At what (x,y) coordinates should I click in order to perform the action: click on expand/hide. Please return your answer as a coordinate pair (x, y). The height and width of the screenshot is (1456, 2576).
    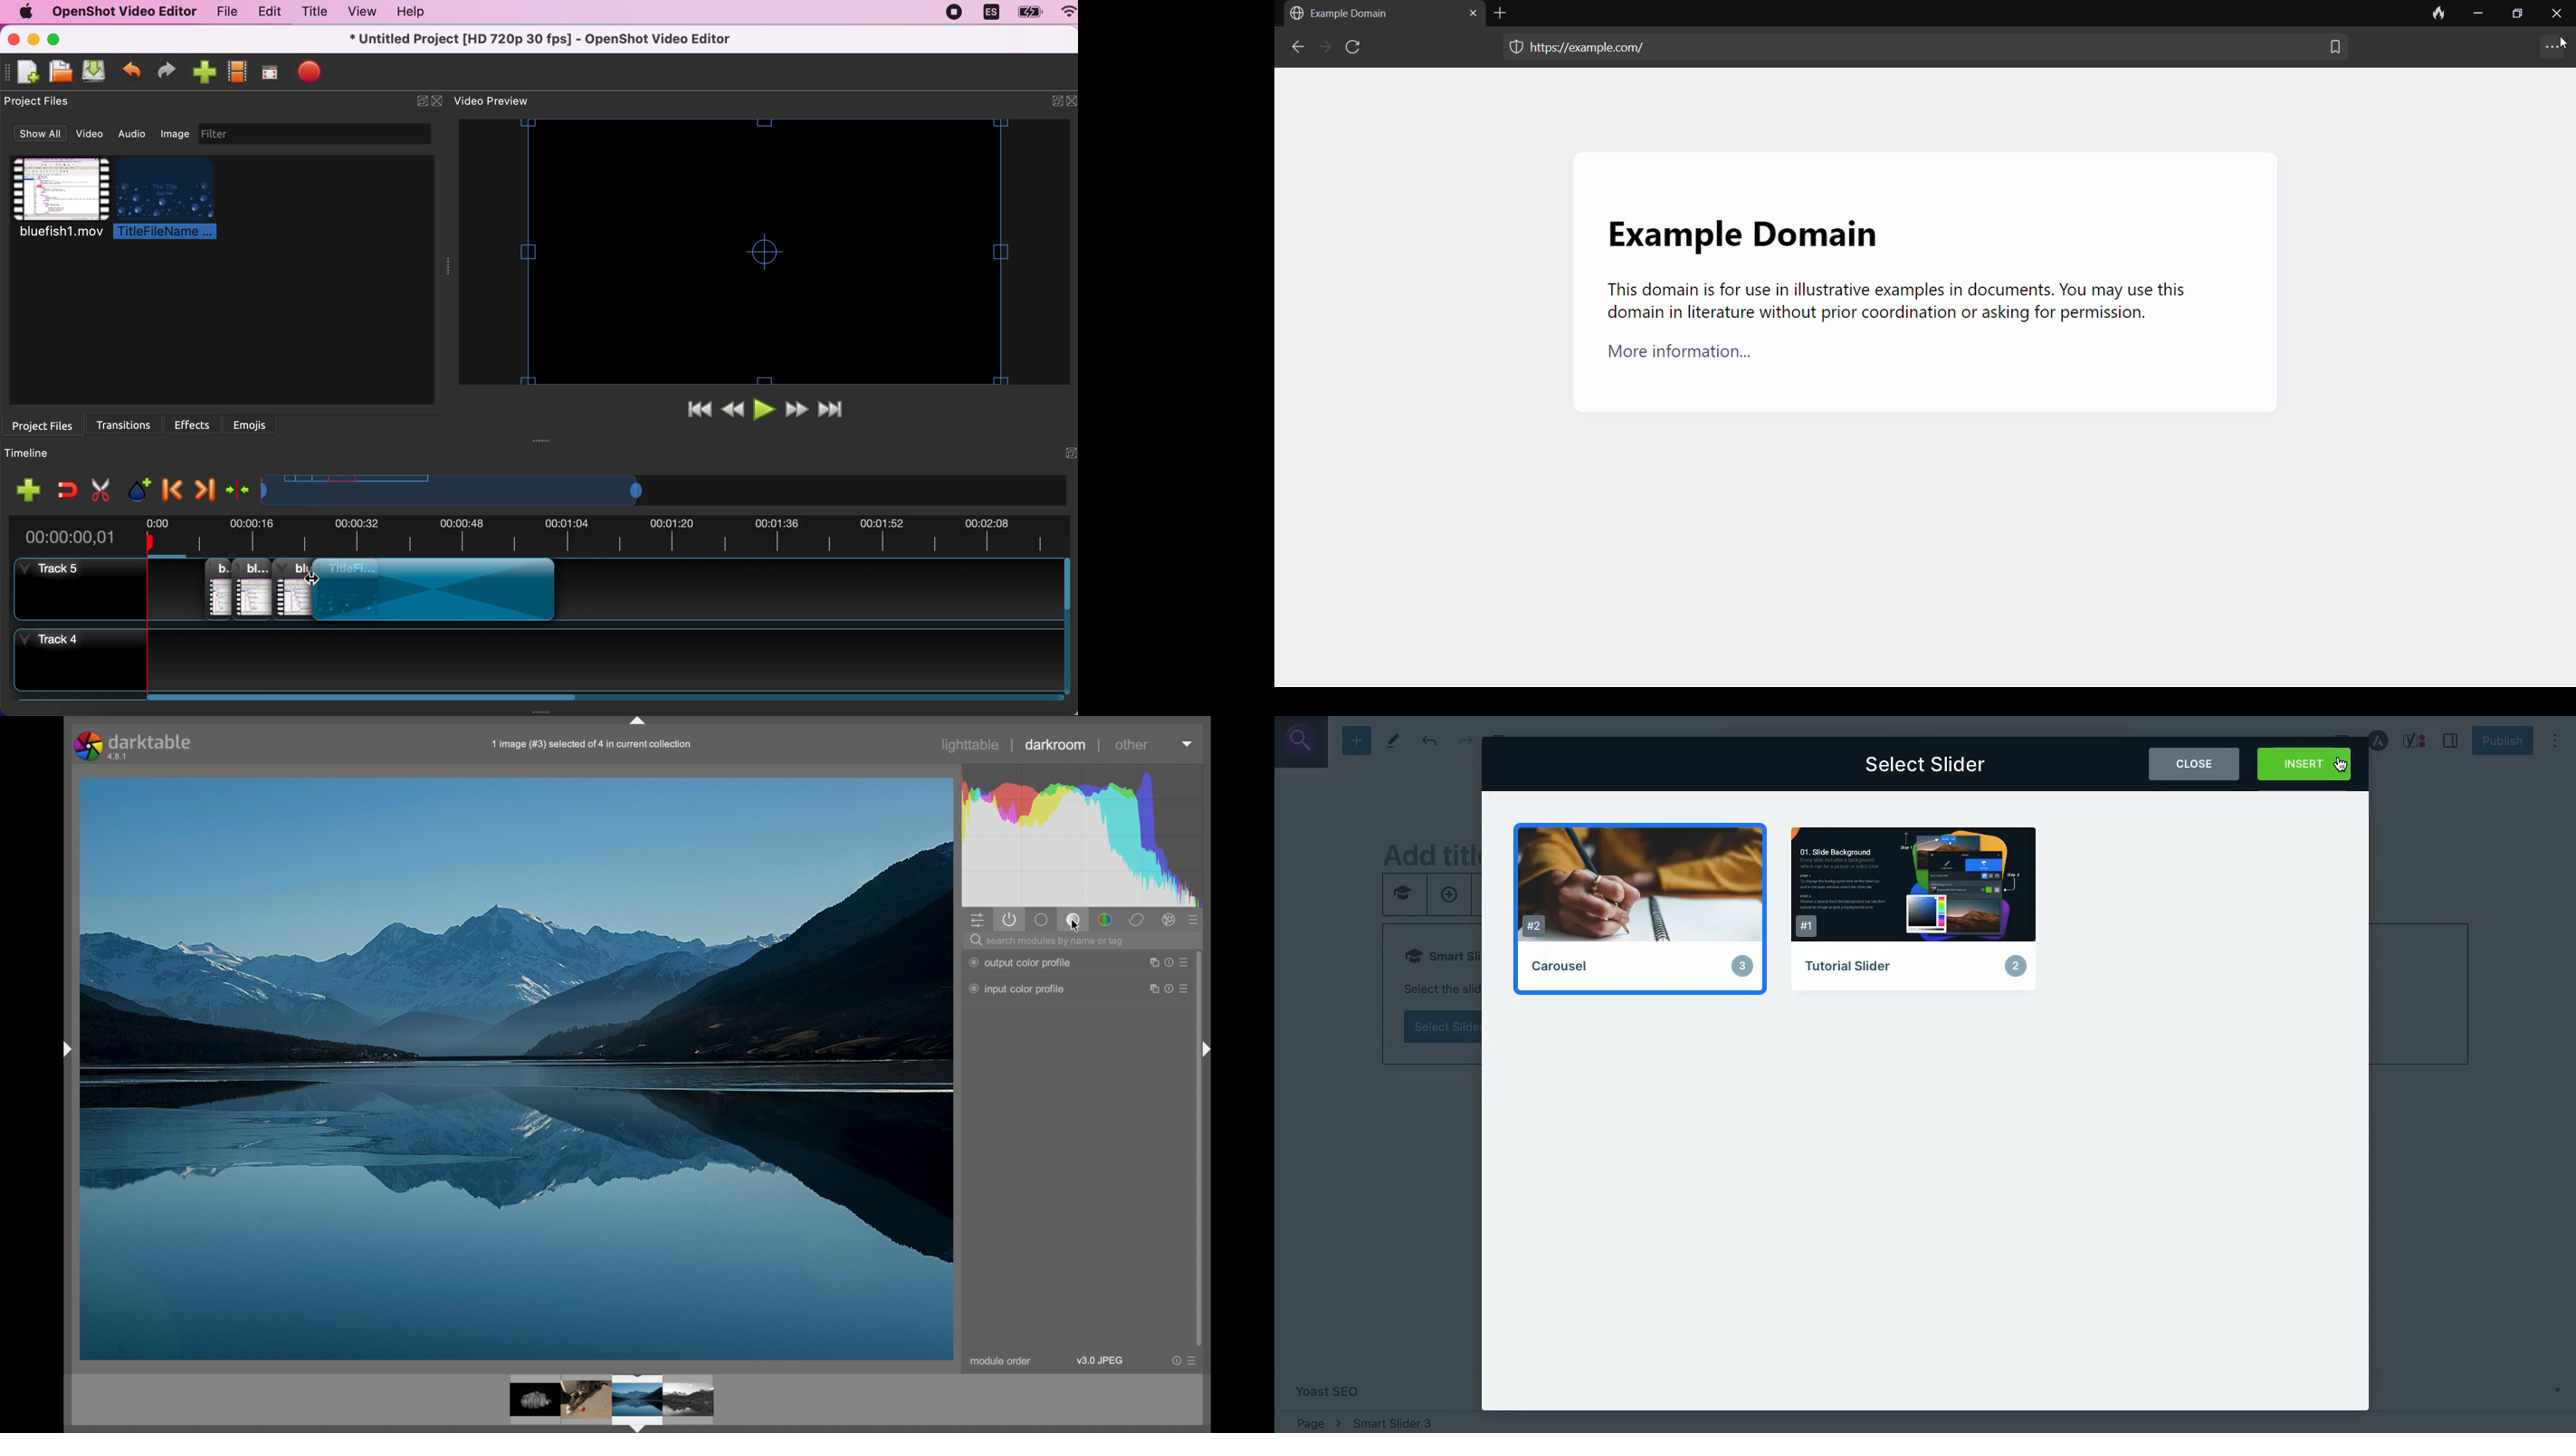
    Looking at the image, I should click on (1050, 103).